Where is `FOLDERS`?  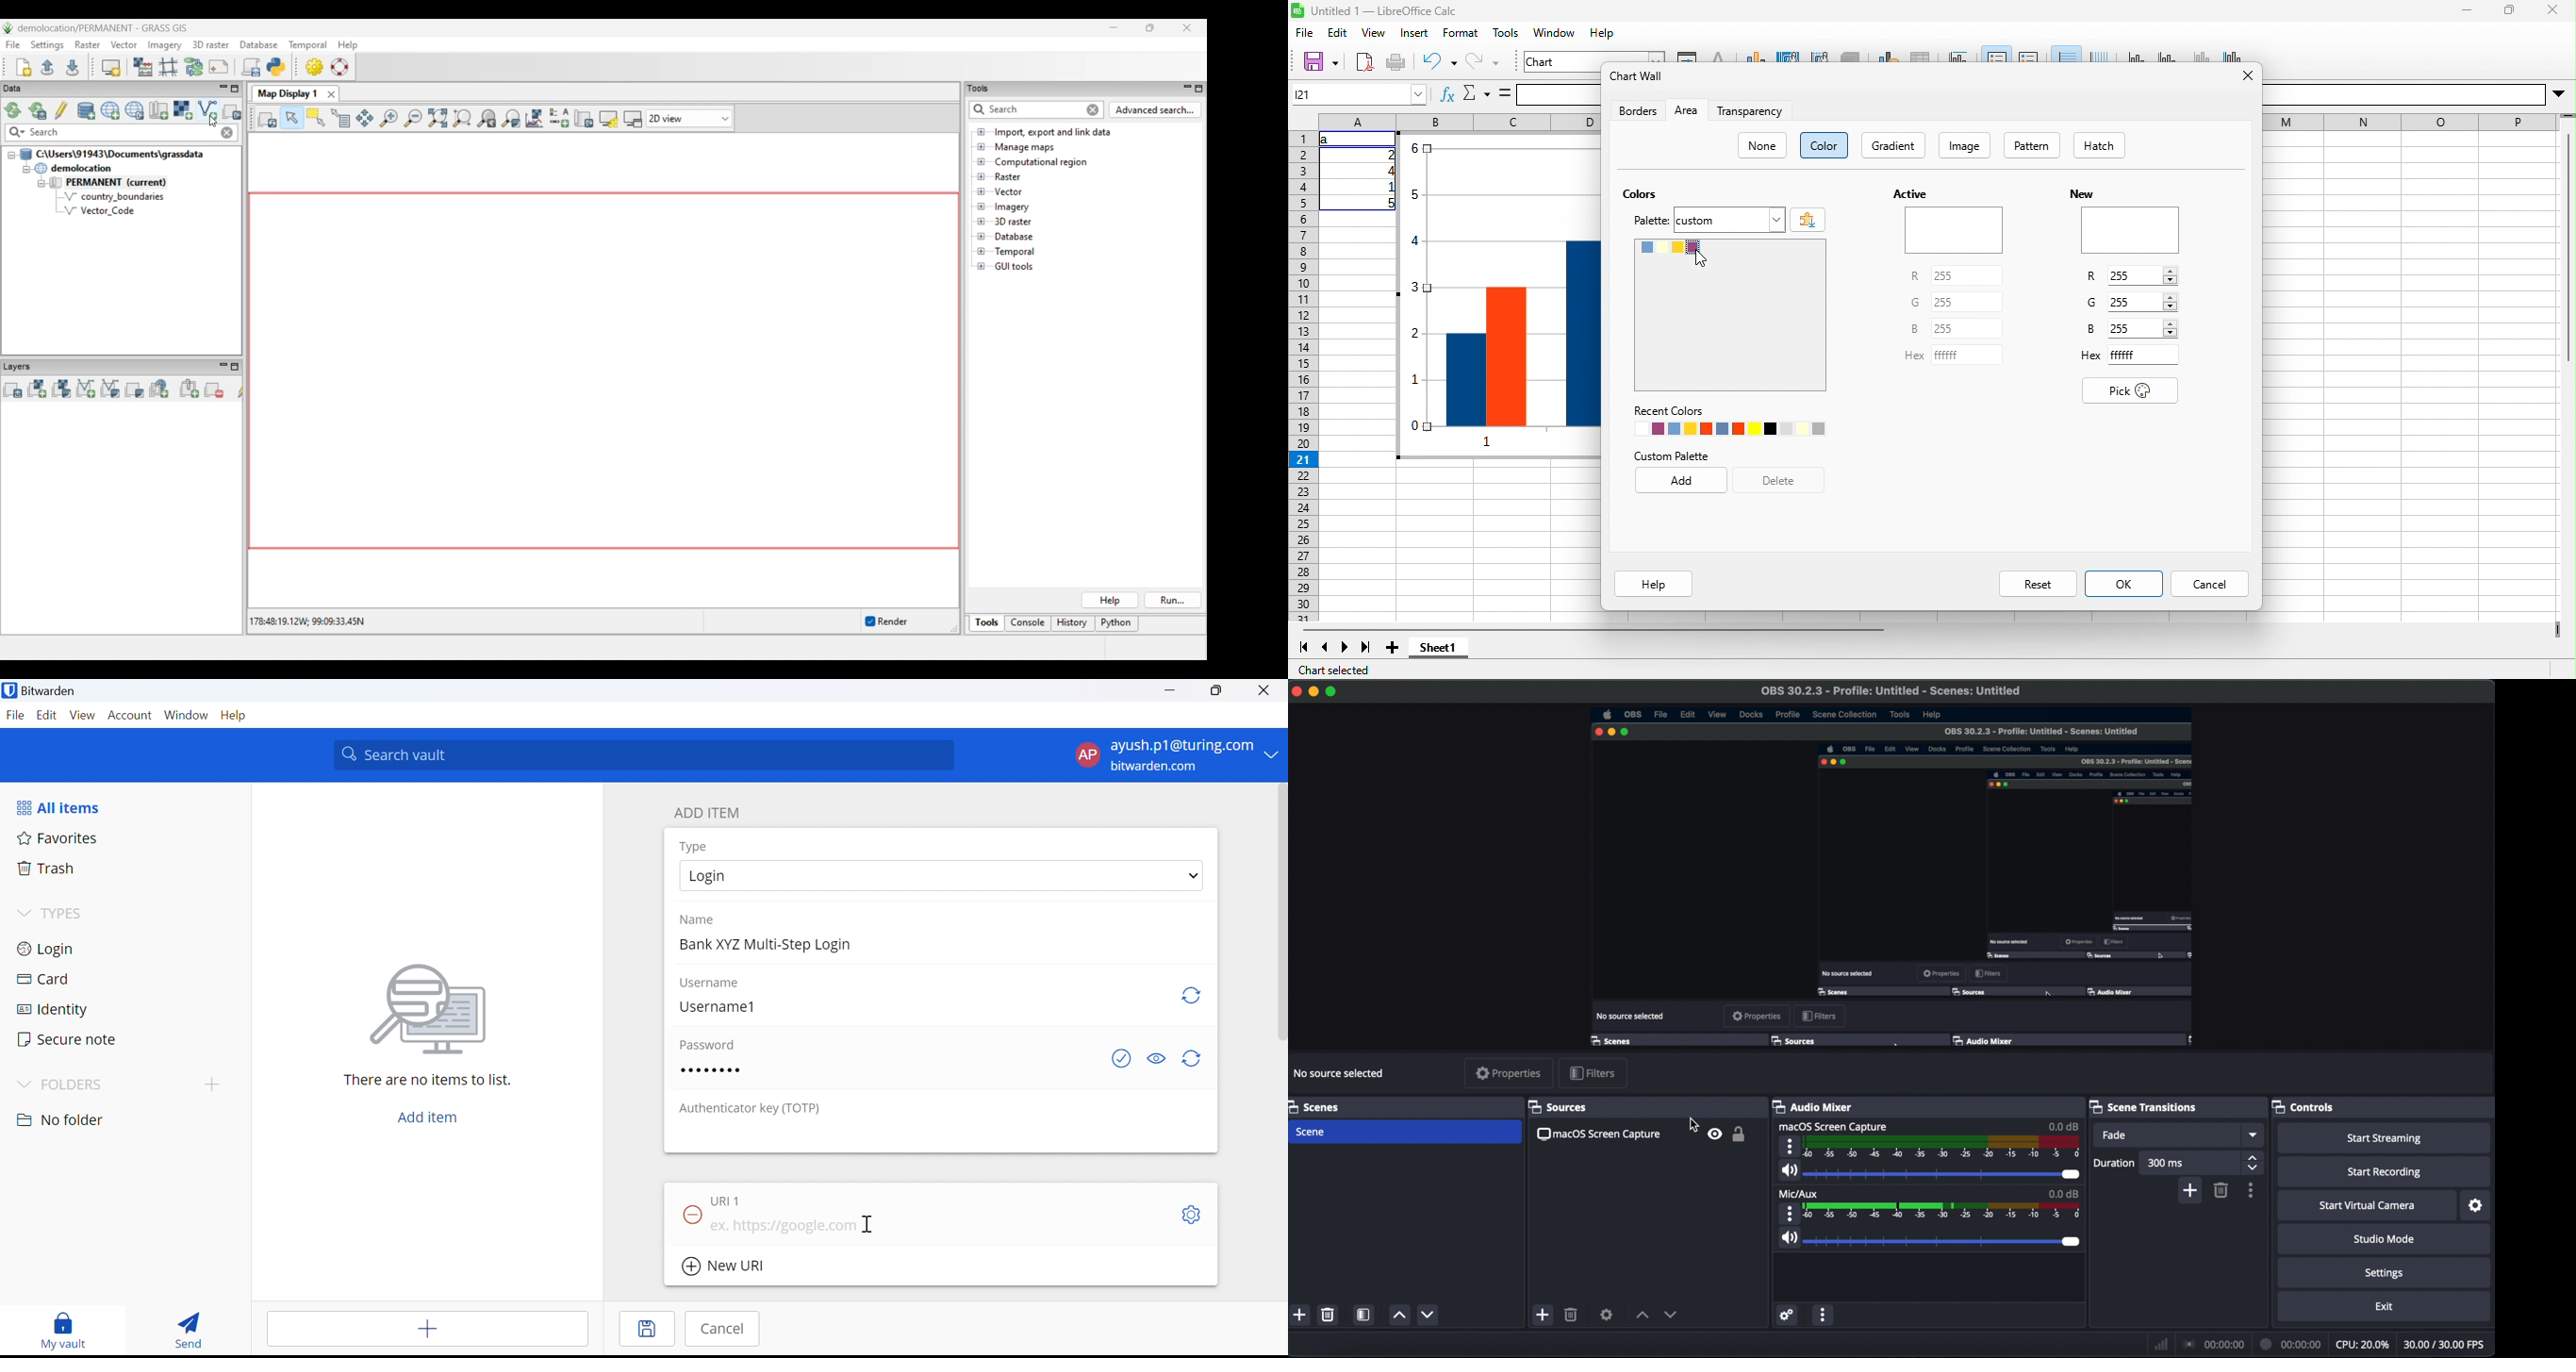 FOLDERS is located at coordinates (78, 1085).